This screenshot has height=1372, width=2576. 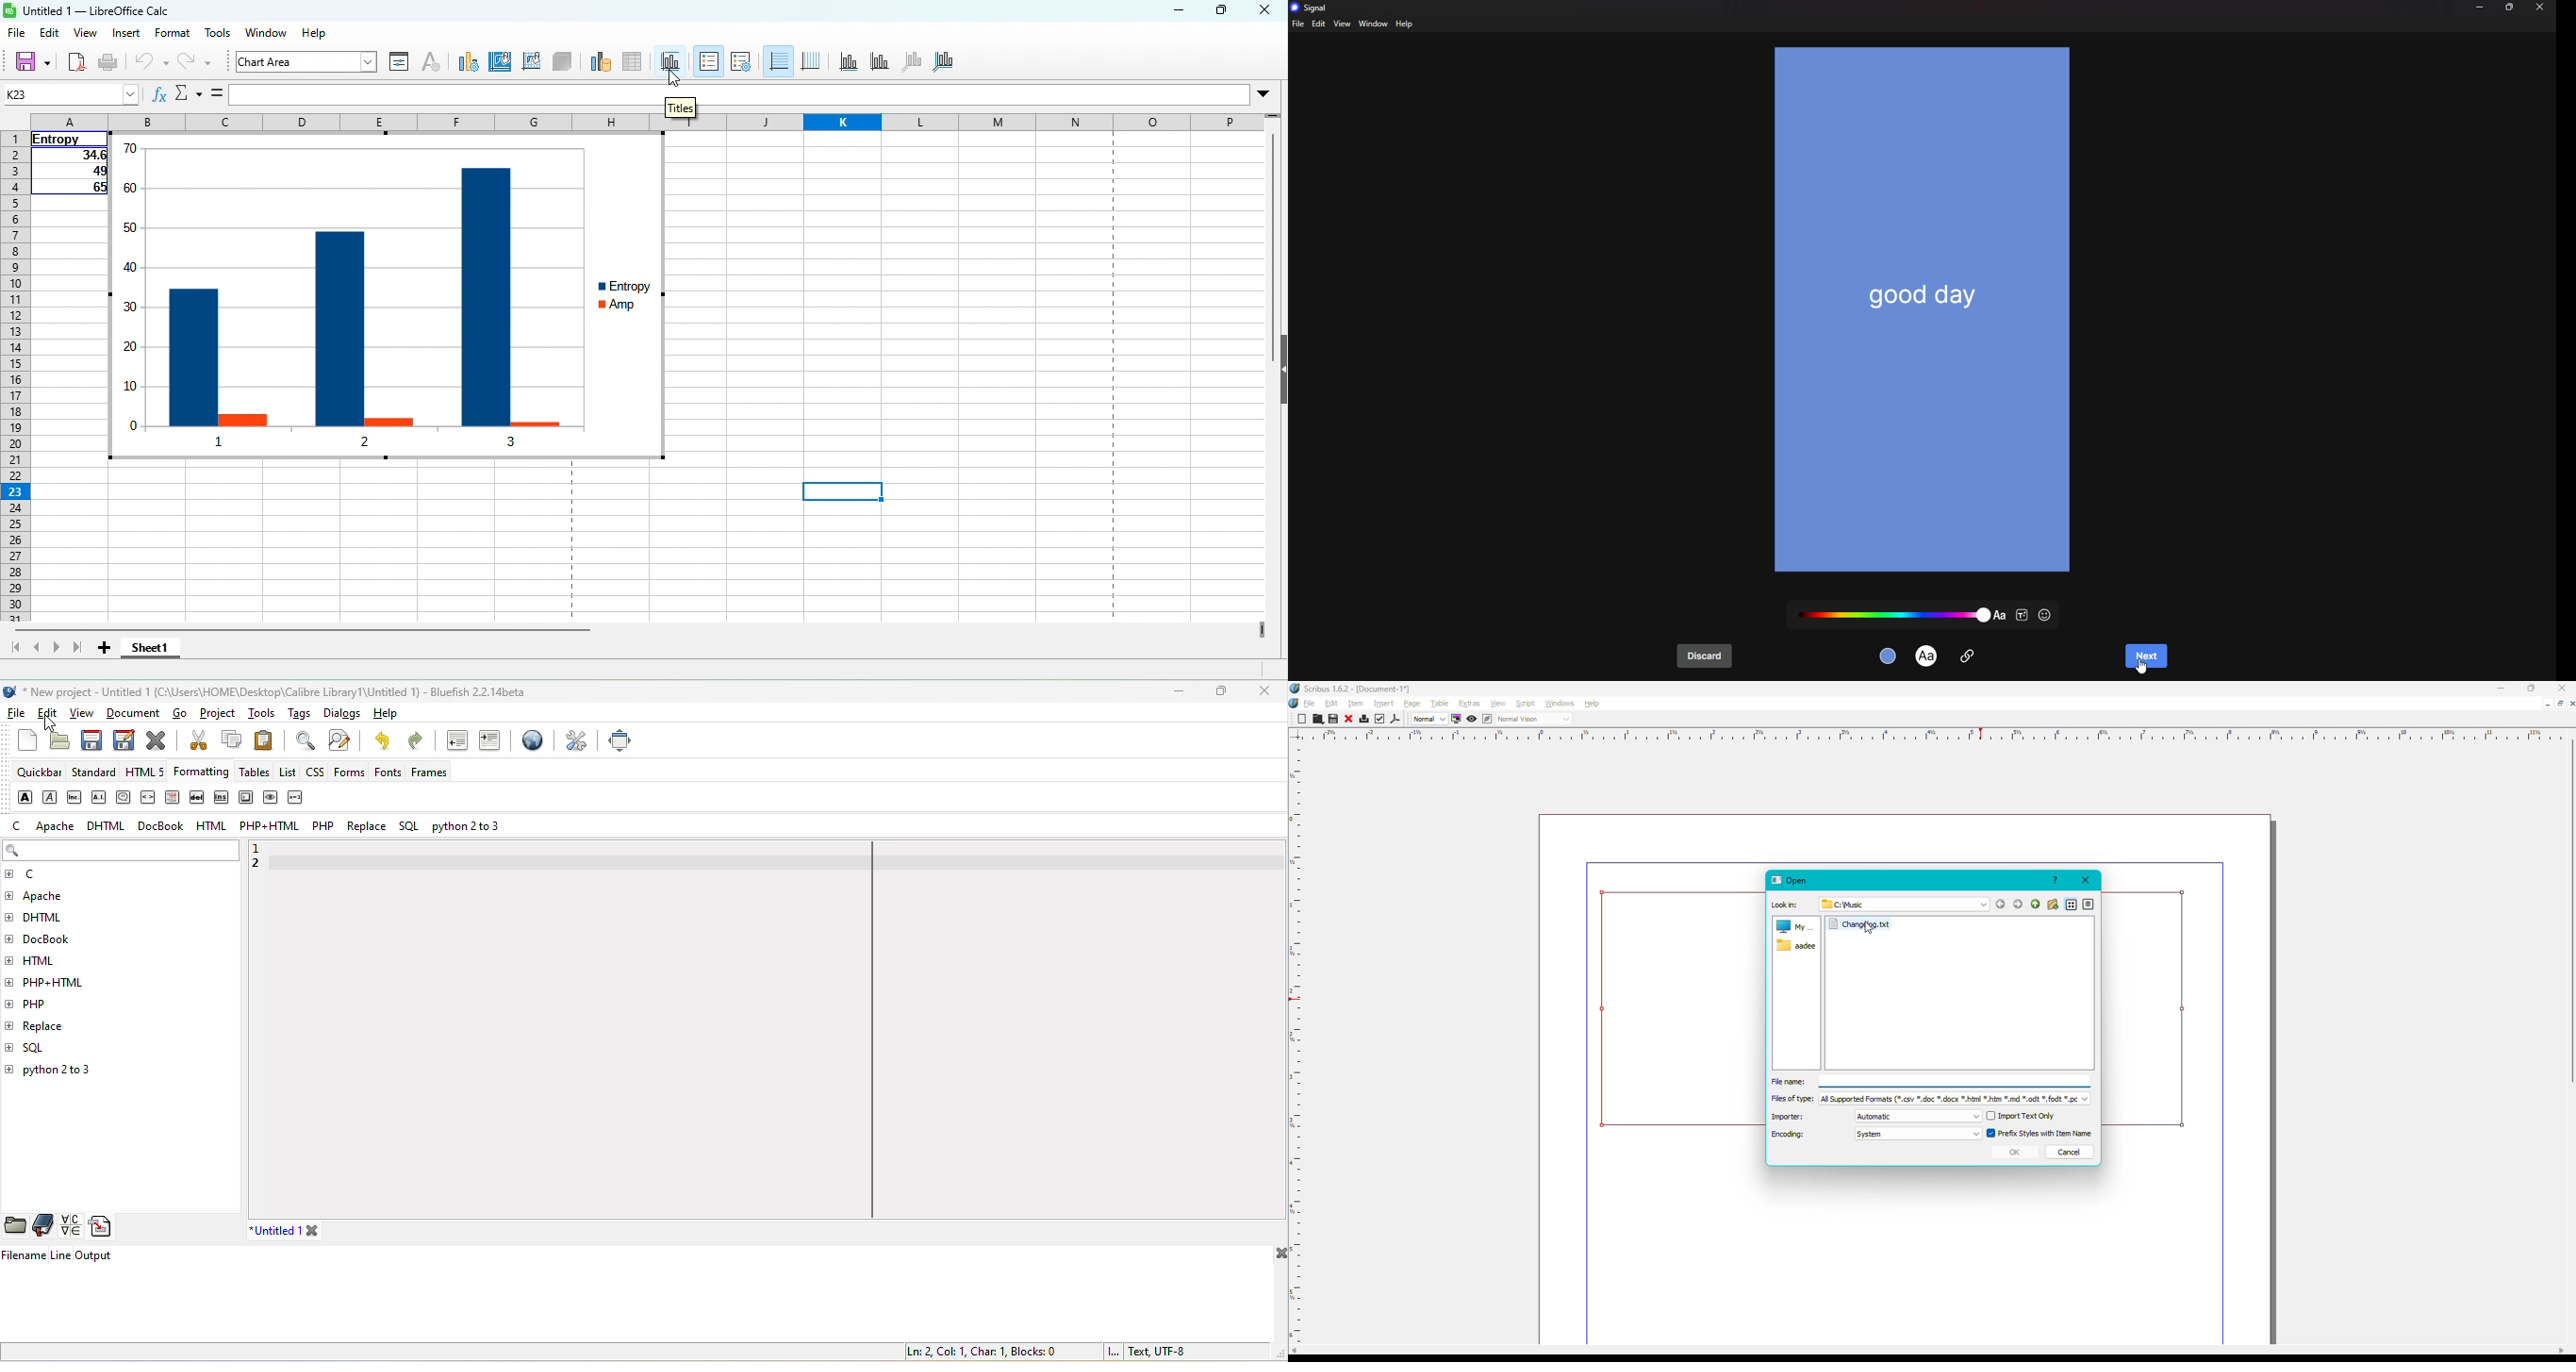 What do you see at coordinates (155, 648) in the screenshot?
I see `sheet 1` at bounding box center [155, 648].